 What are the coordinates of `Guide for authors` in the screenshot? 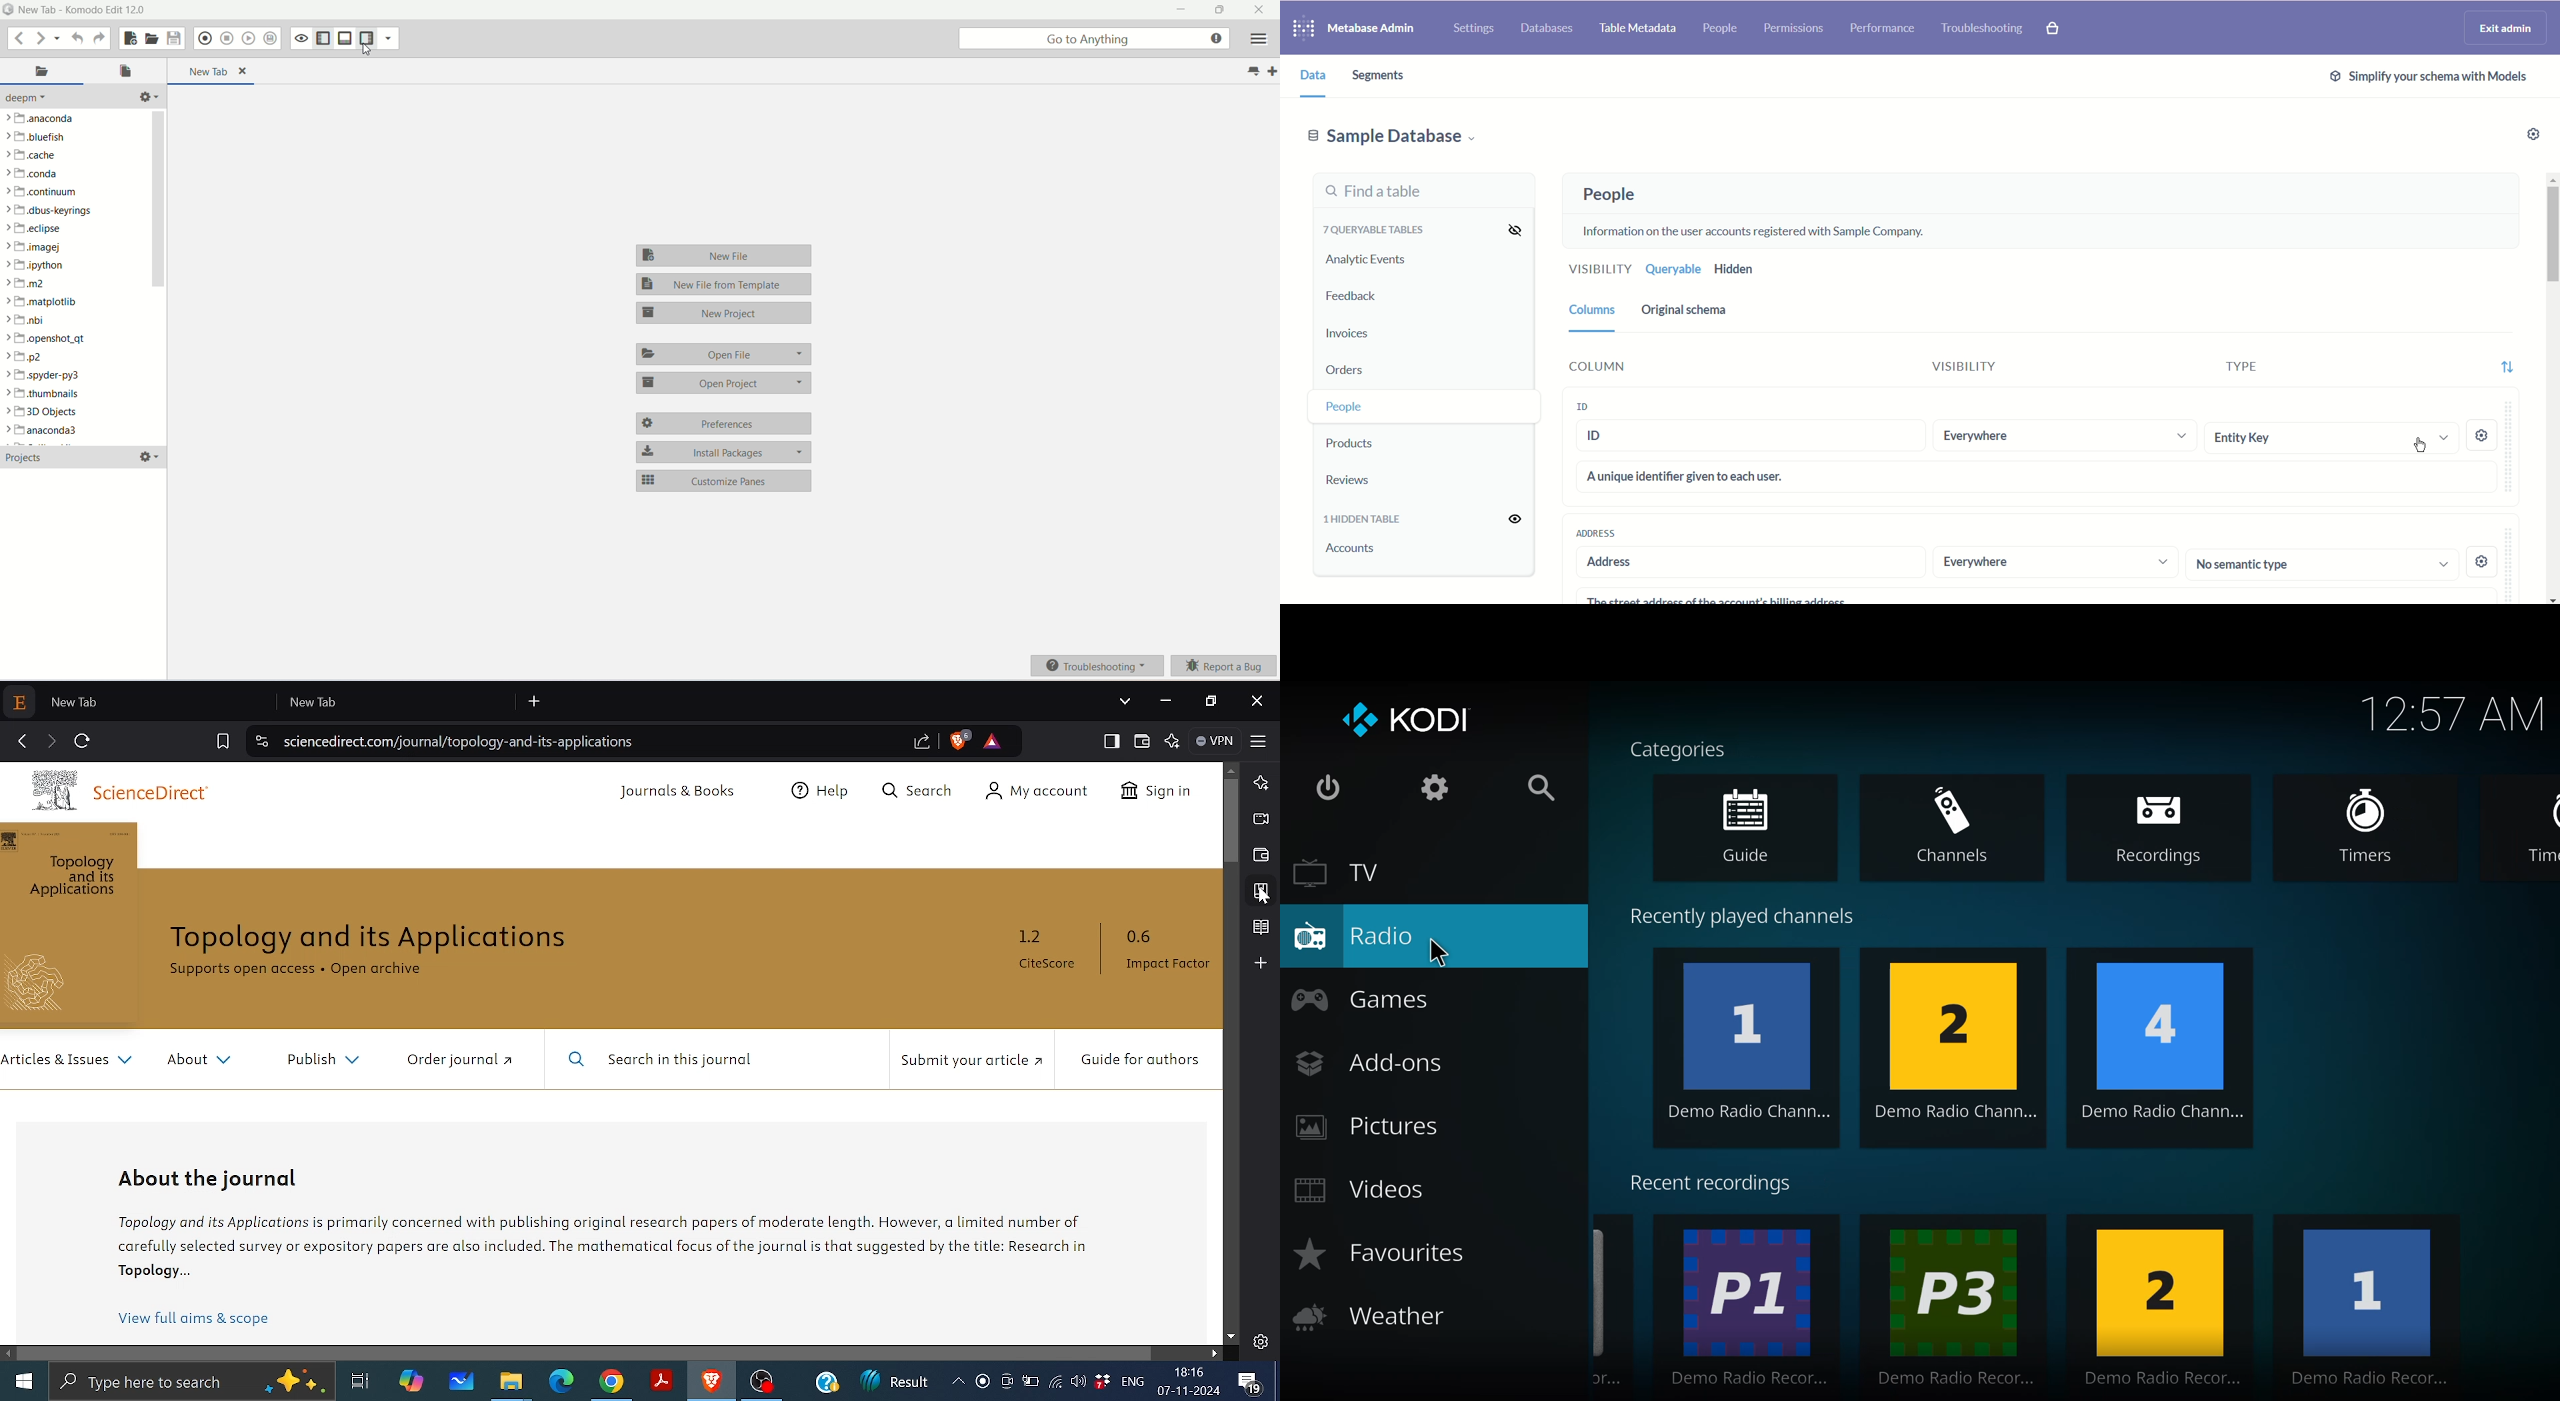 It's located at (1137, 1060).